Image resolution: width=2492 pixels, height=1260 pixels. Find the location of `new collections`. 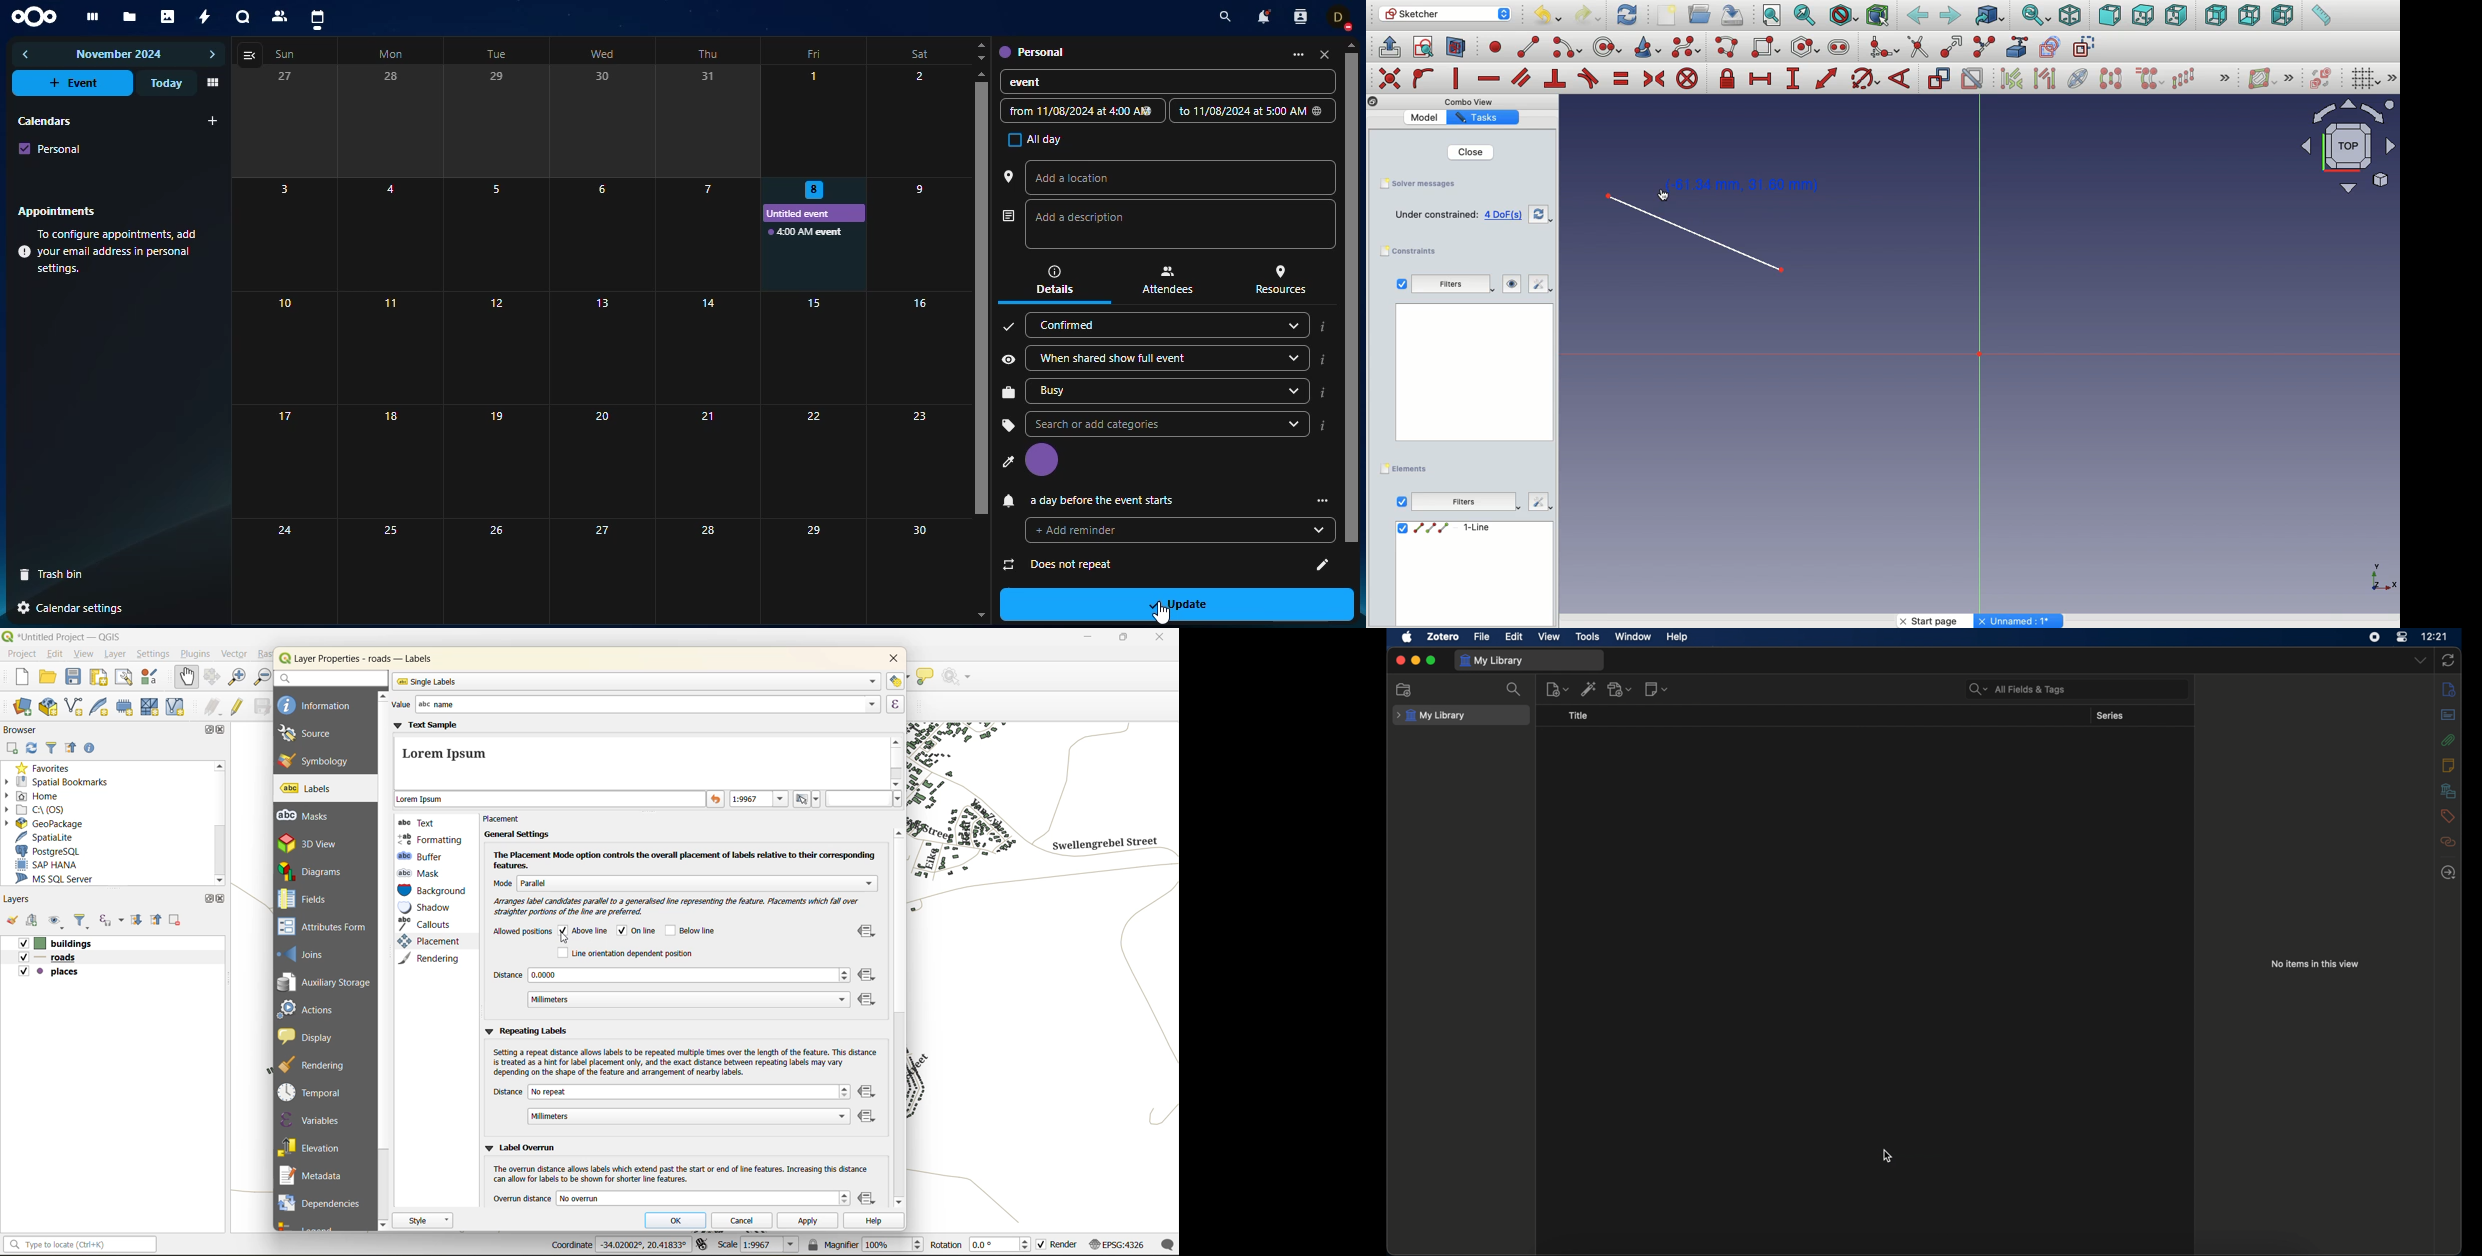

new collections is located at coordinates (1404, 690).